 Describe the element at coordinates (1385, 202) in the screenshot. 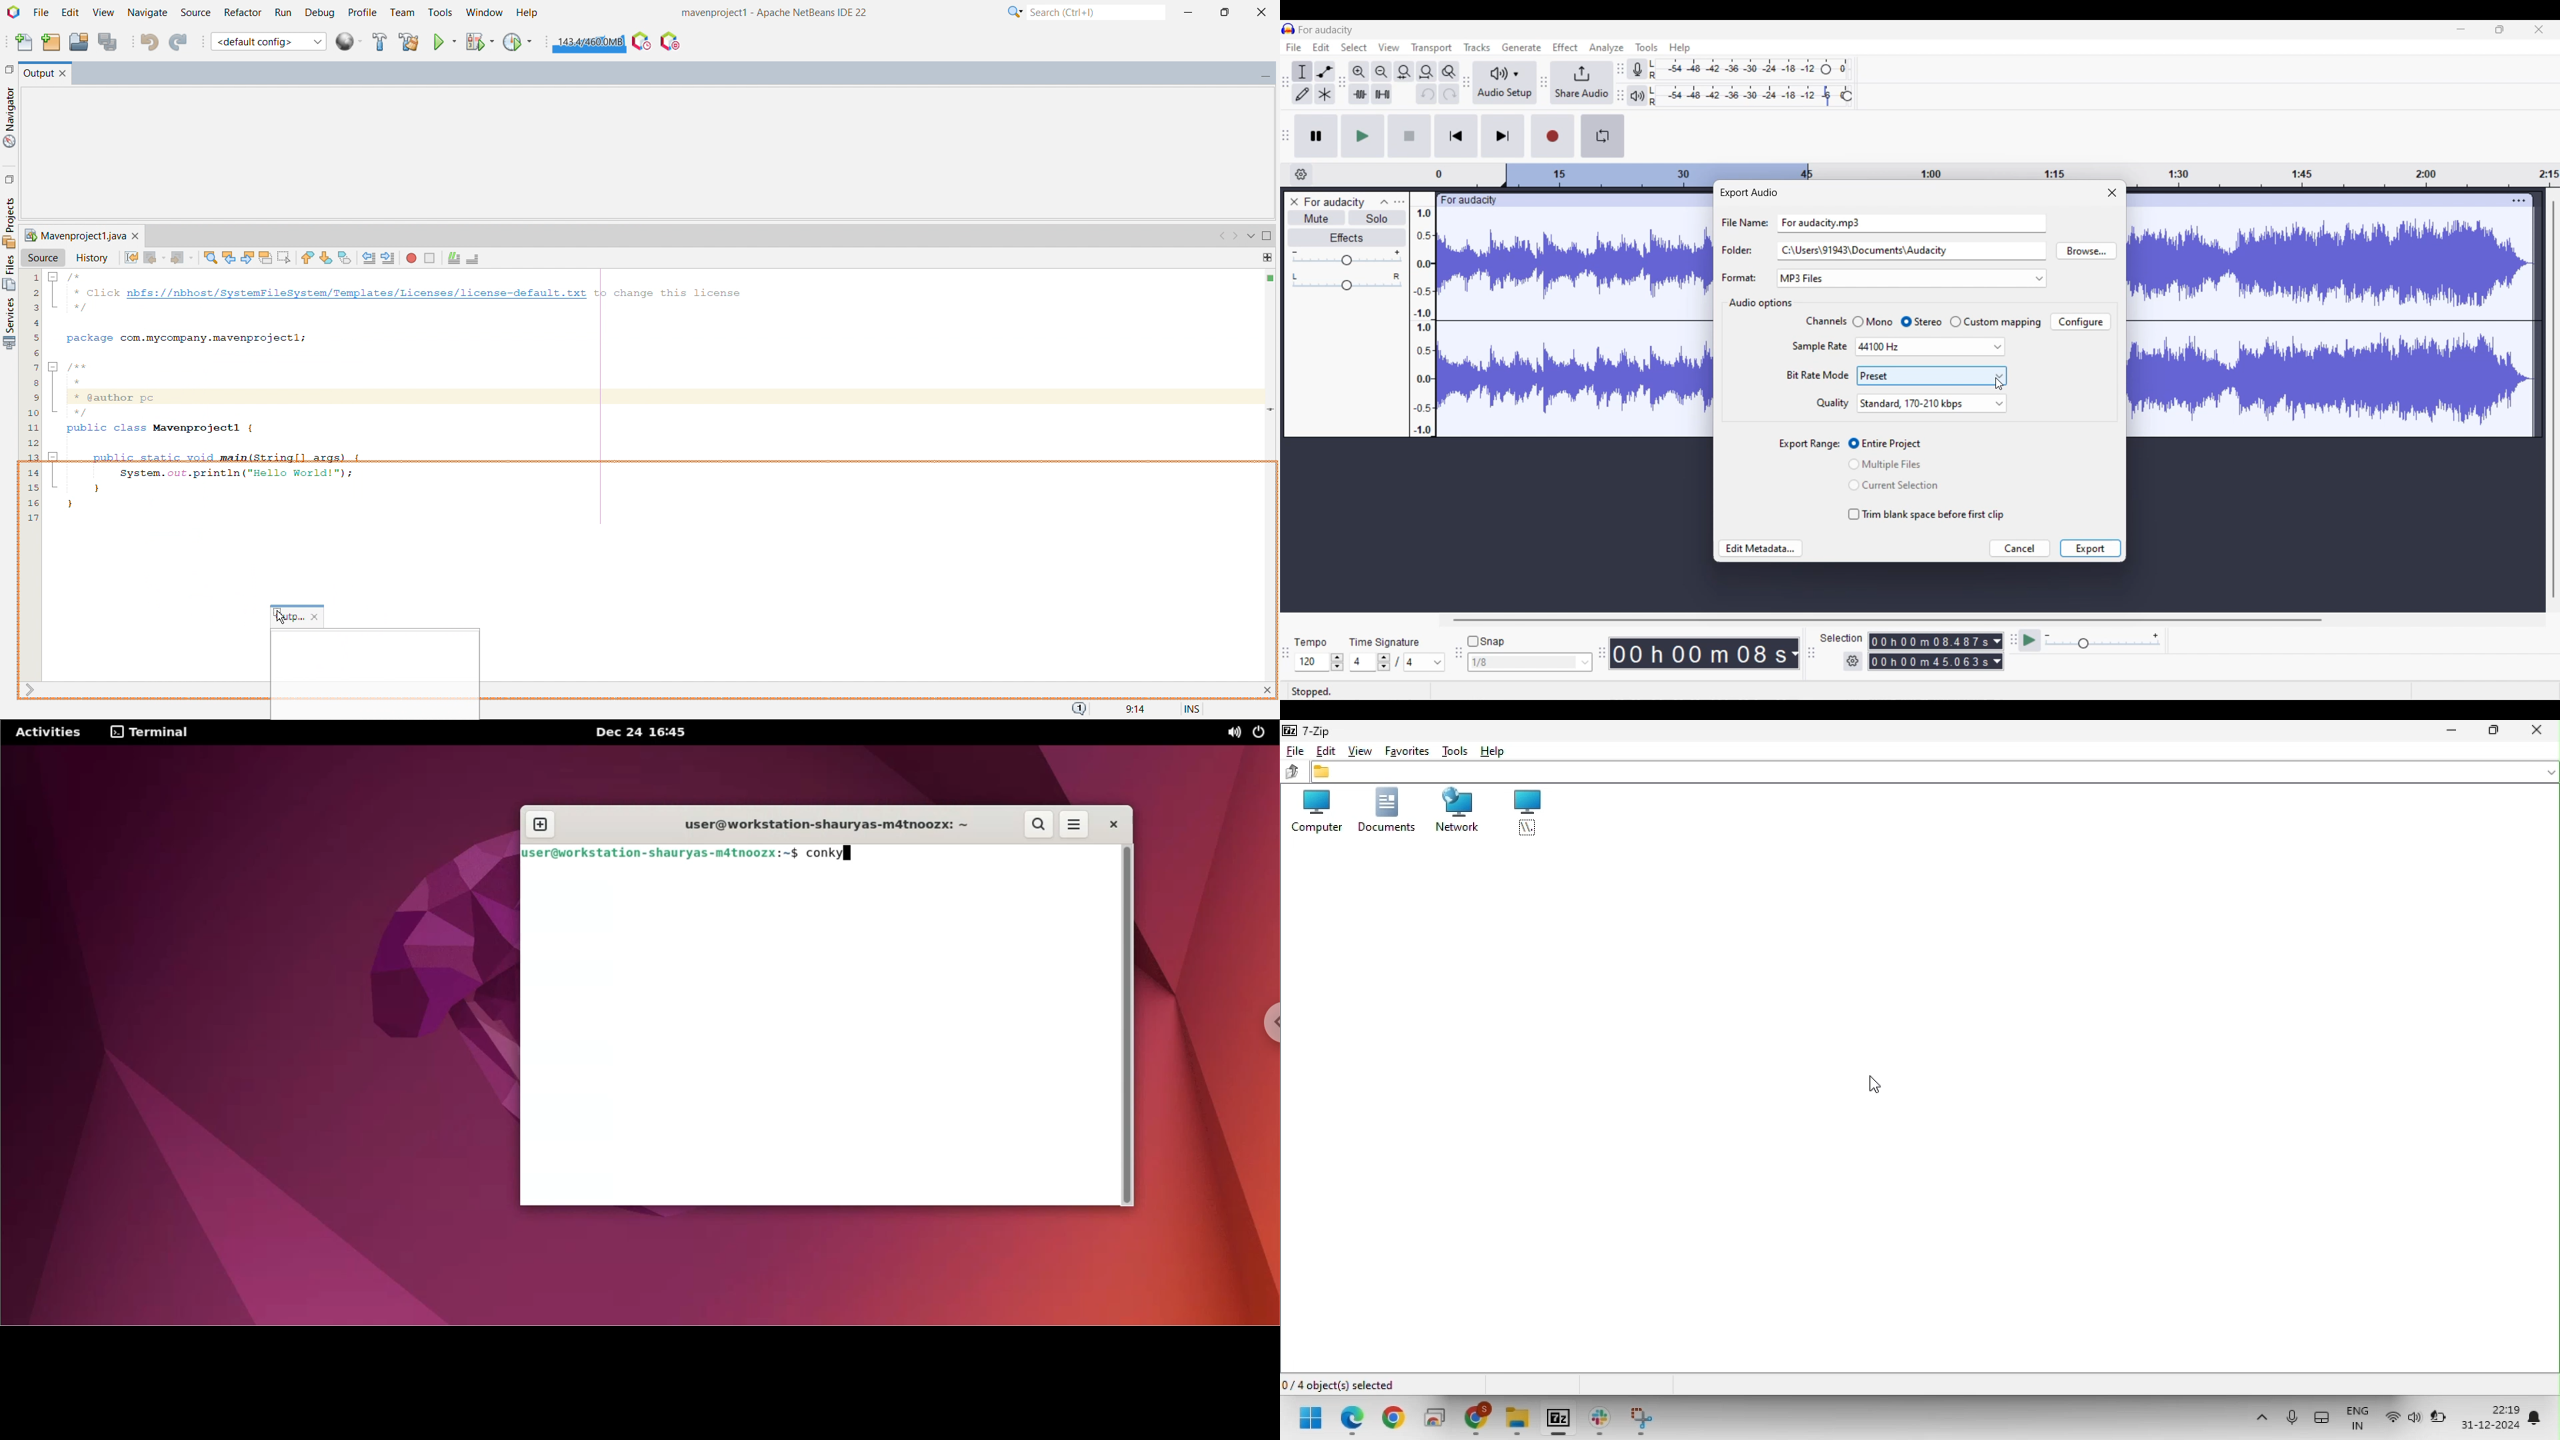

I see `Collapse` at that location.